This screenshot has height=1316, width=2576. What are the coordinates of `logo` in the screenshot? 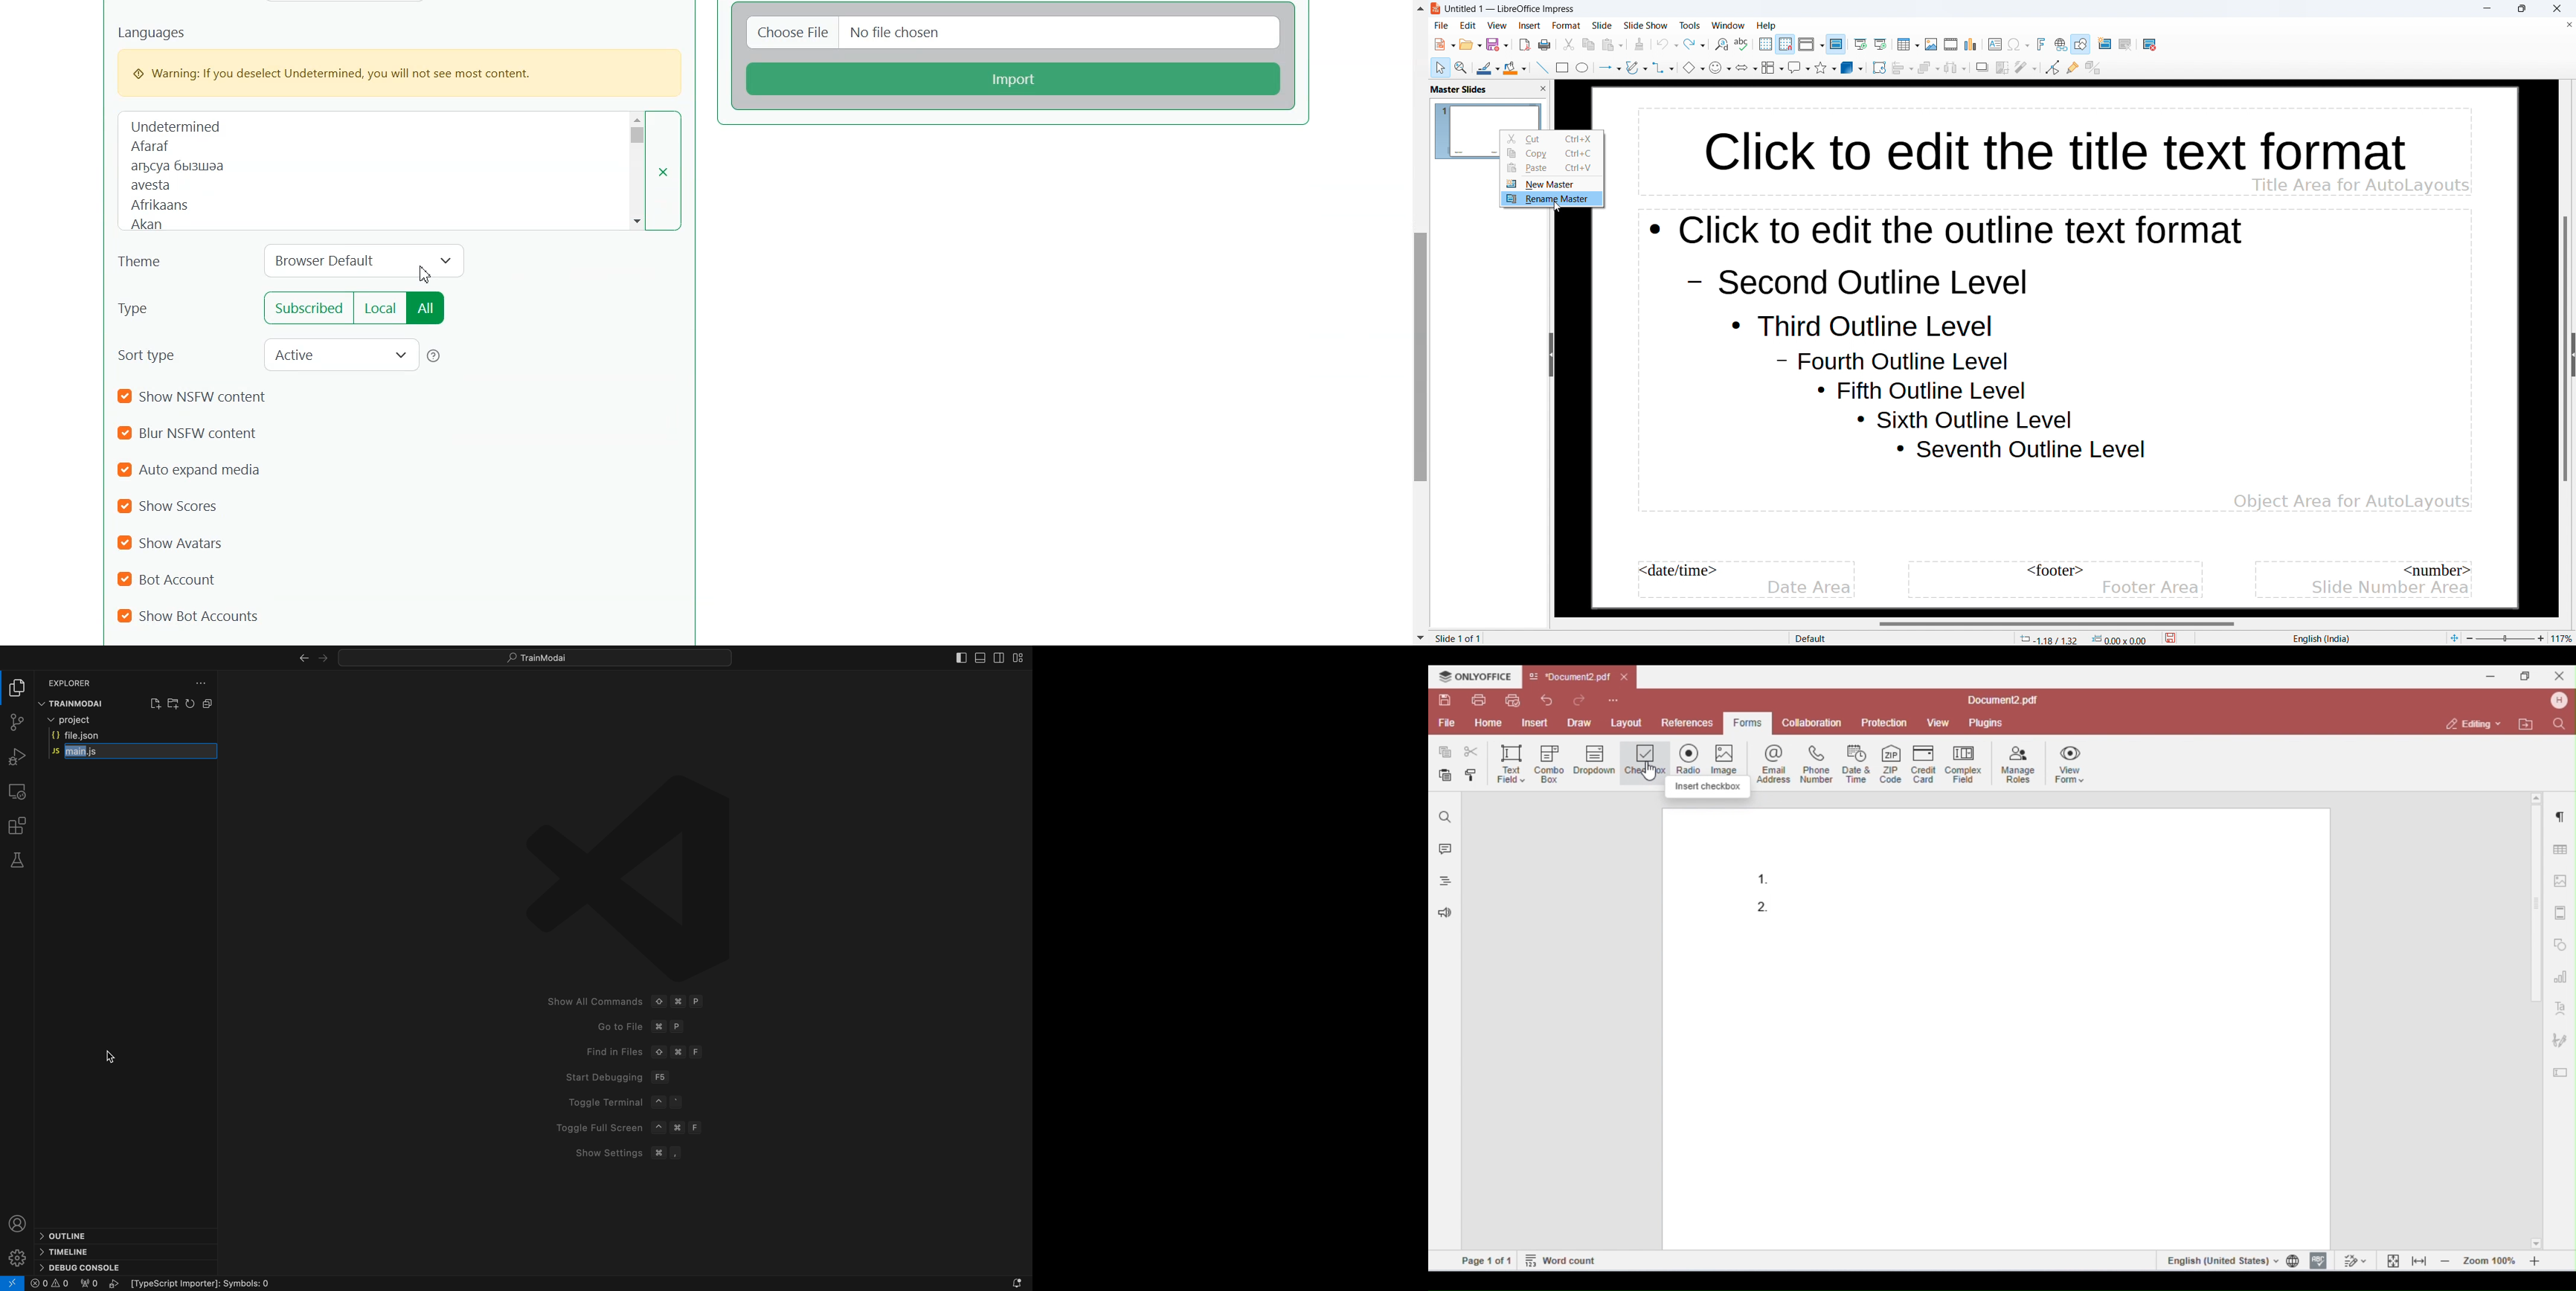 It's located at (1436, 9).